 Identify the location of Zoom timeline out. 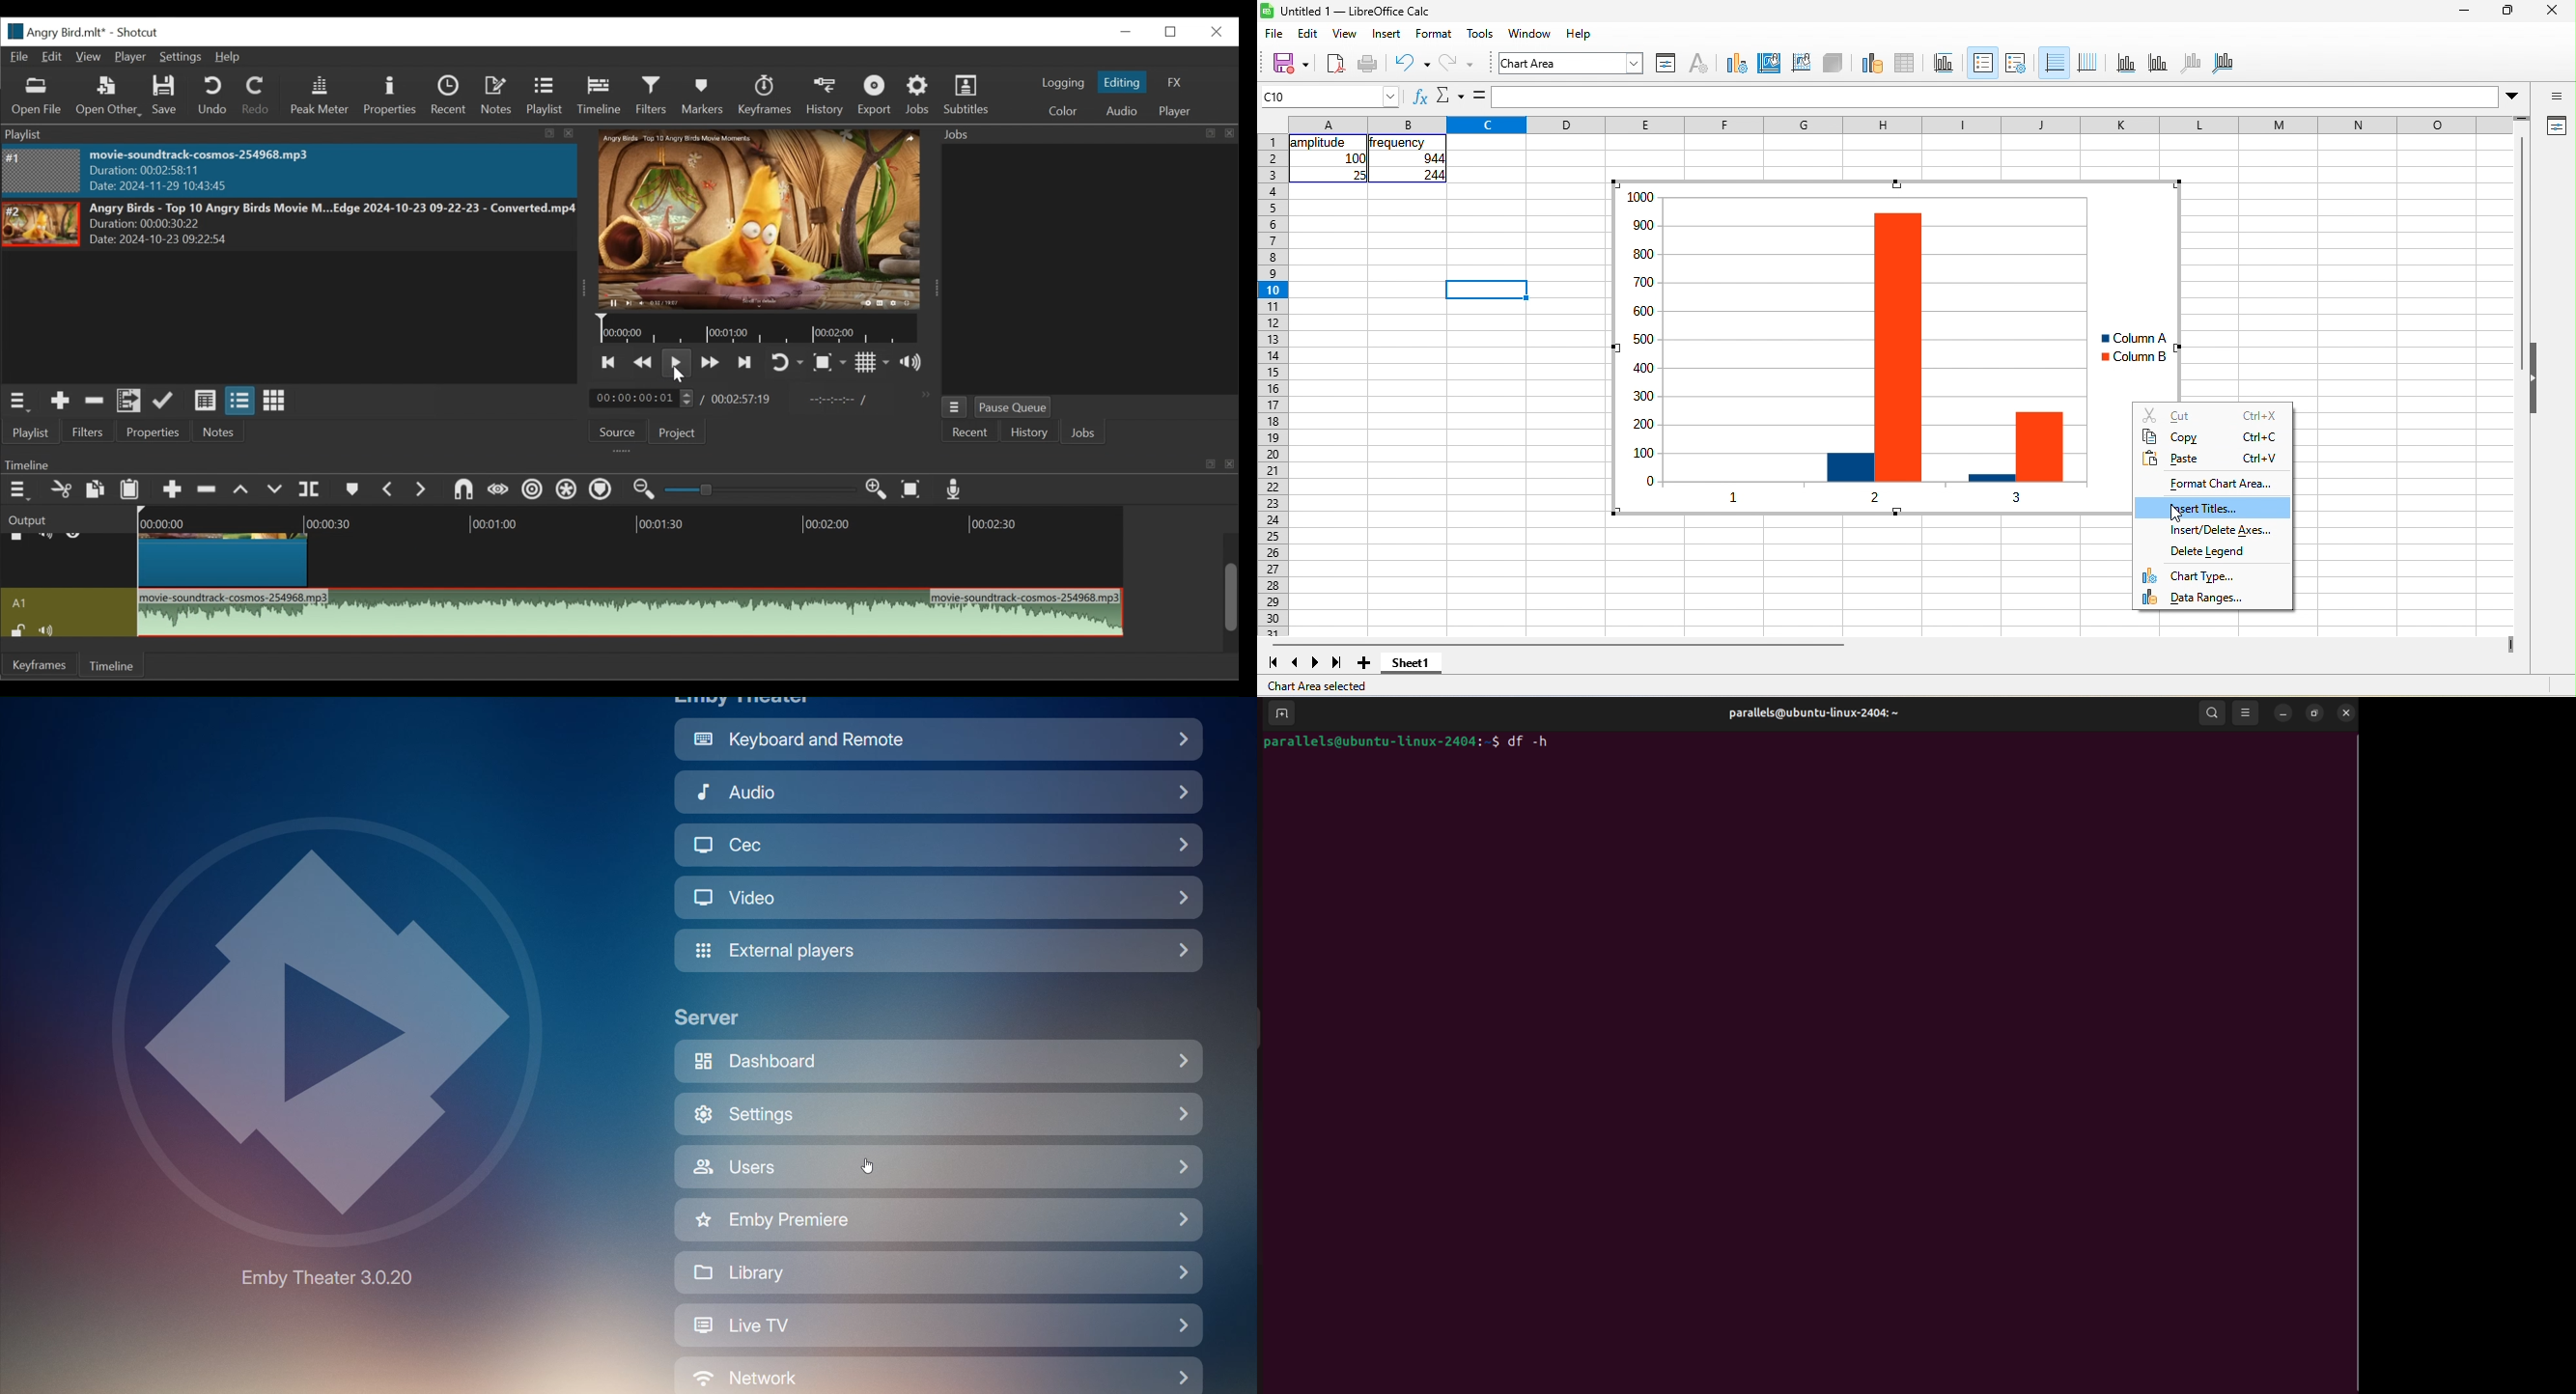
(648, 490).